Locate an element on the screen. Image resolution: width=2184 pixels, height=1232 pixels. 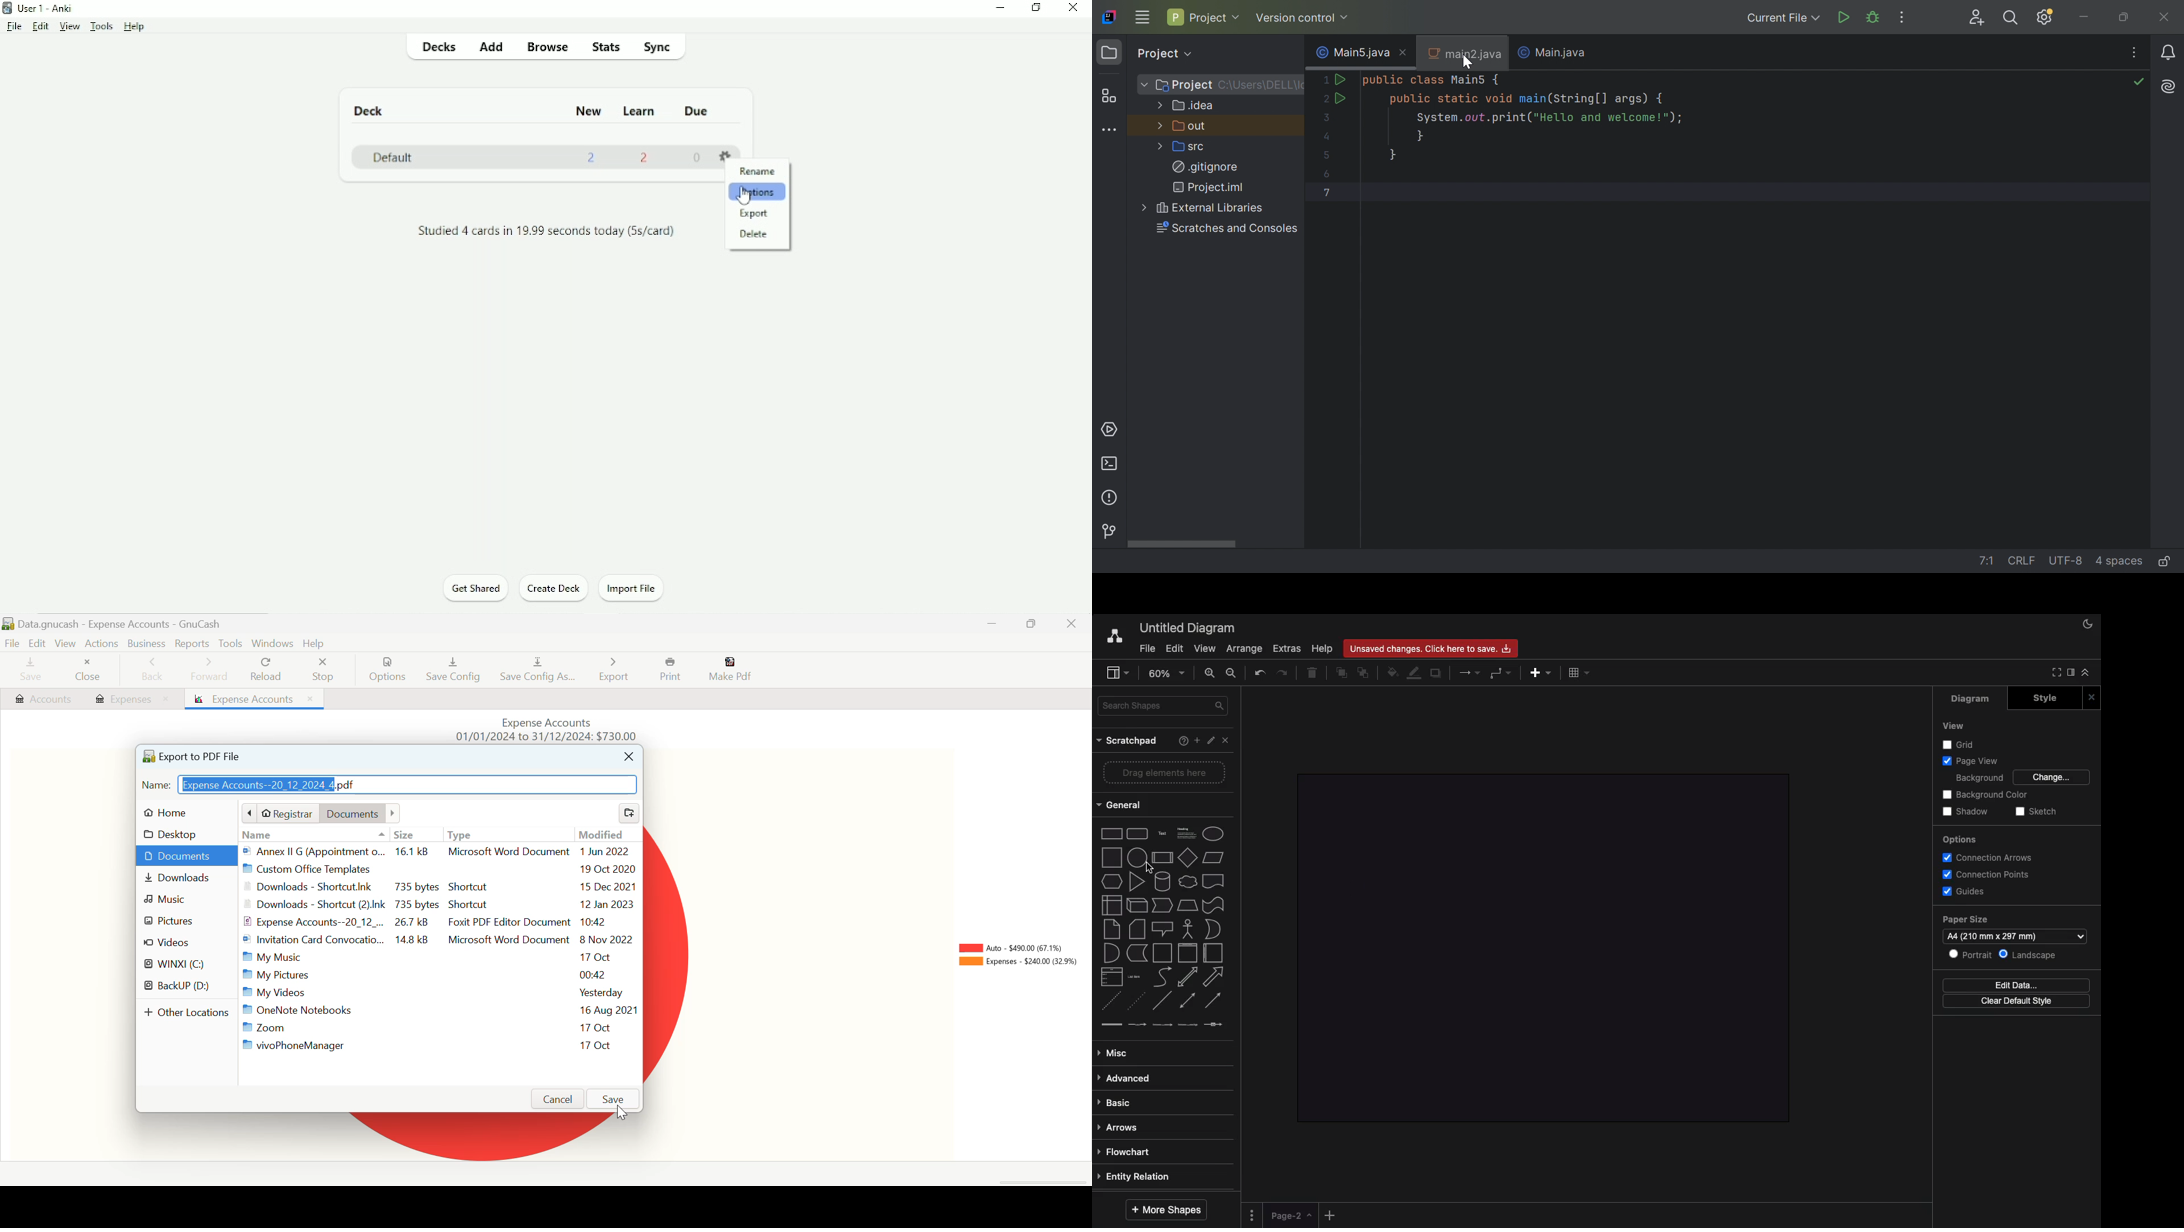
User 1 - Anki is located at coordinates (40, 7).